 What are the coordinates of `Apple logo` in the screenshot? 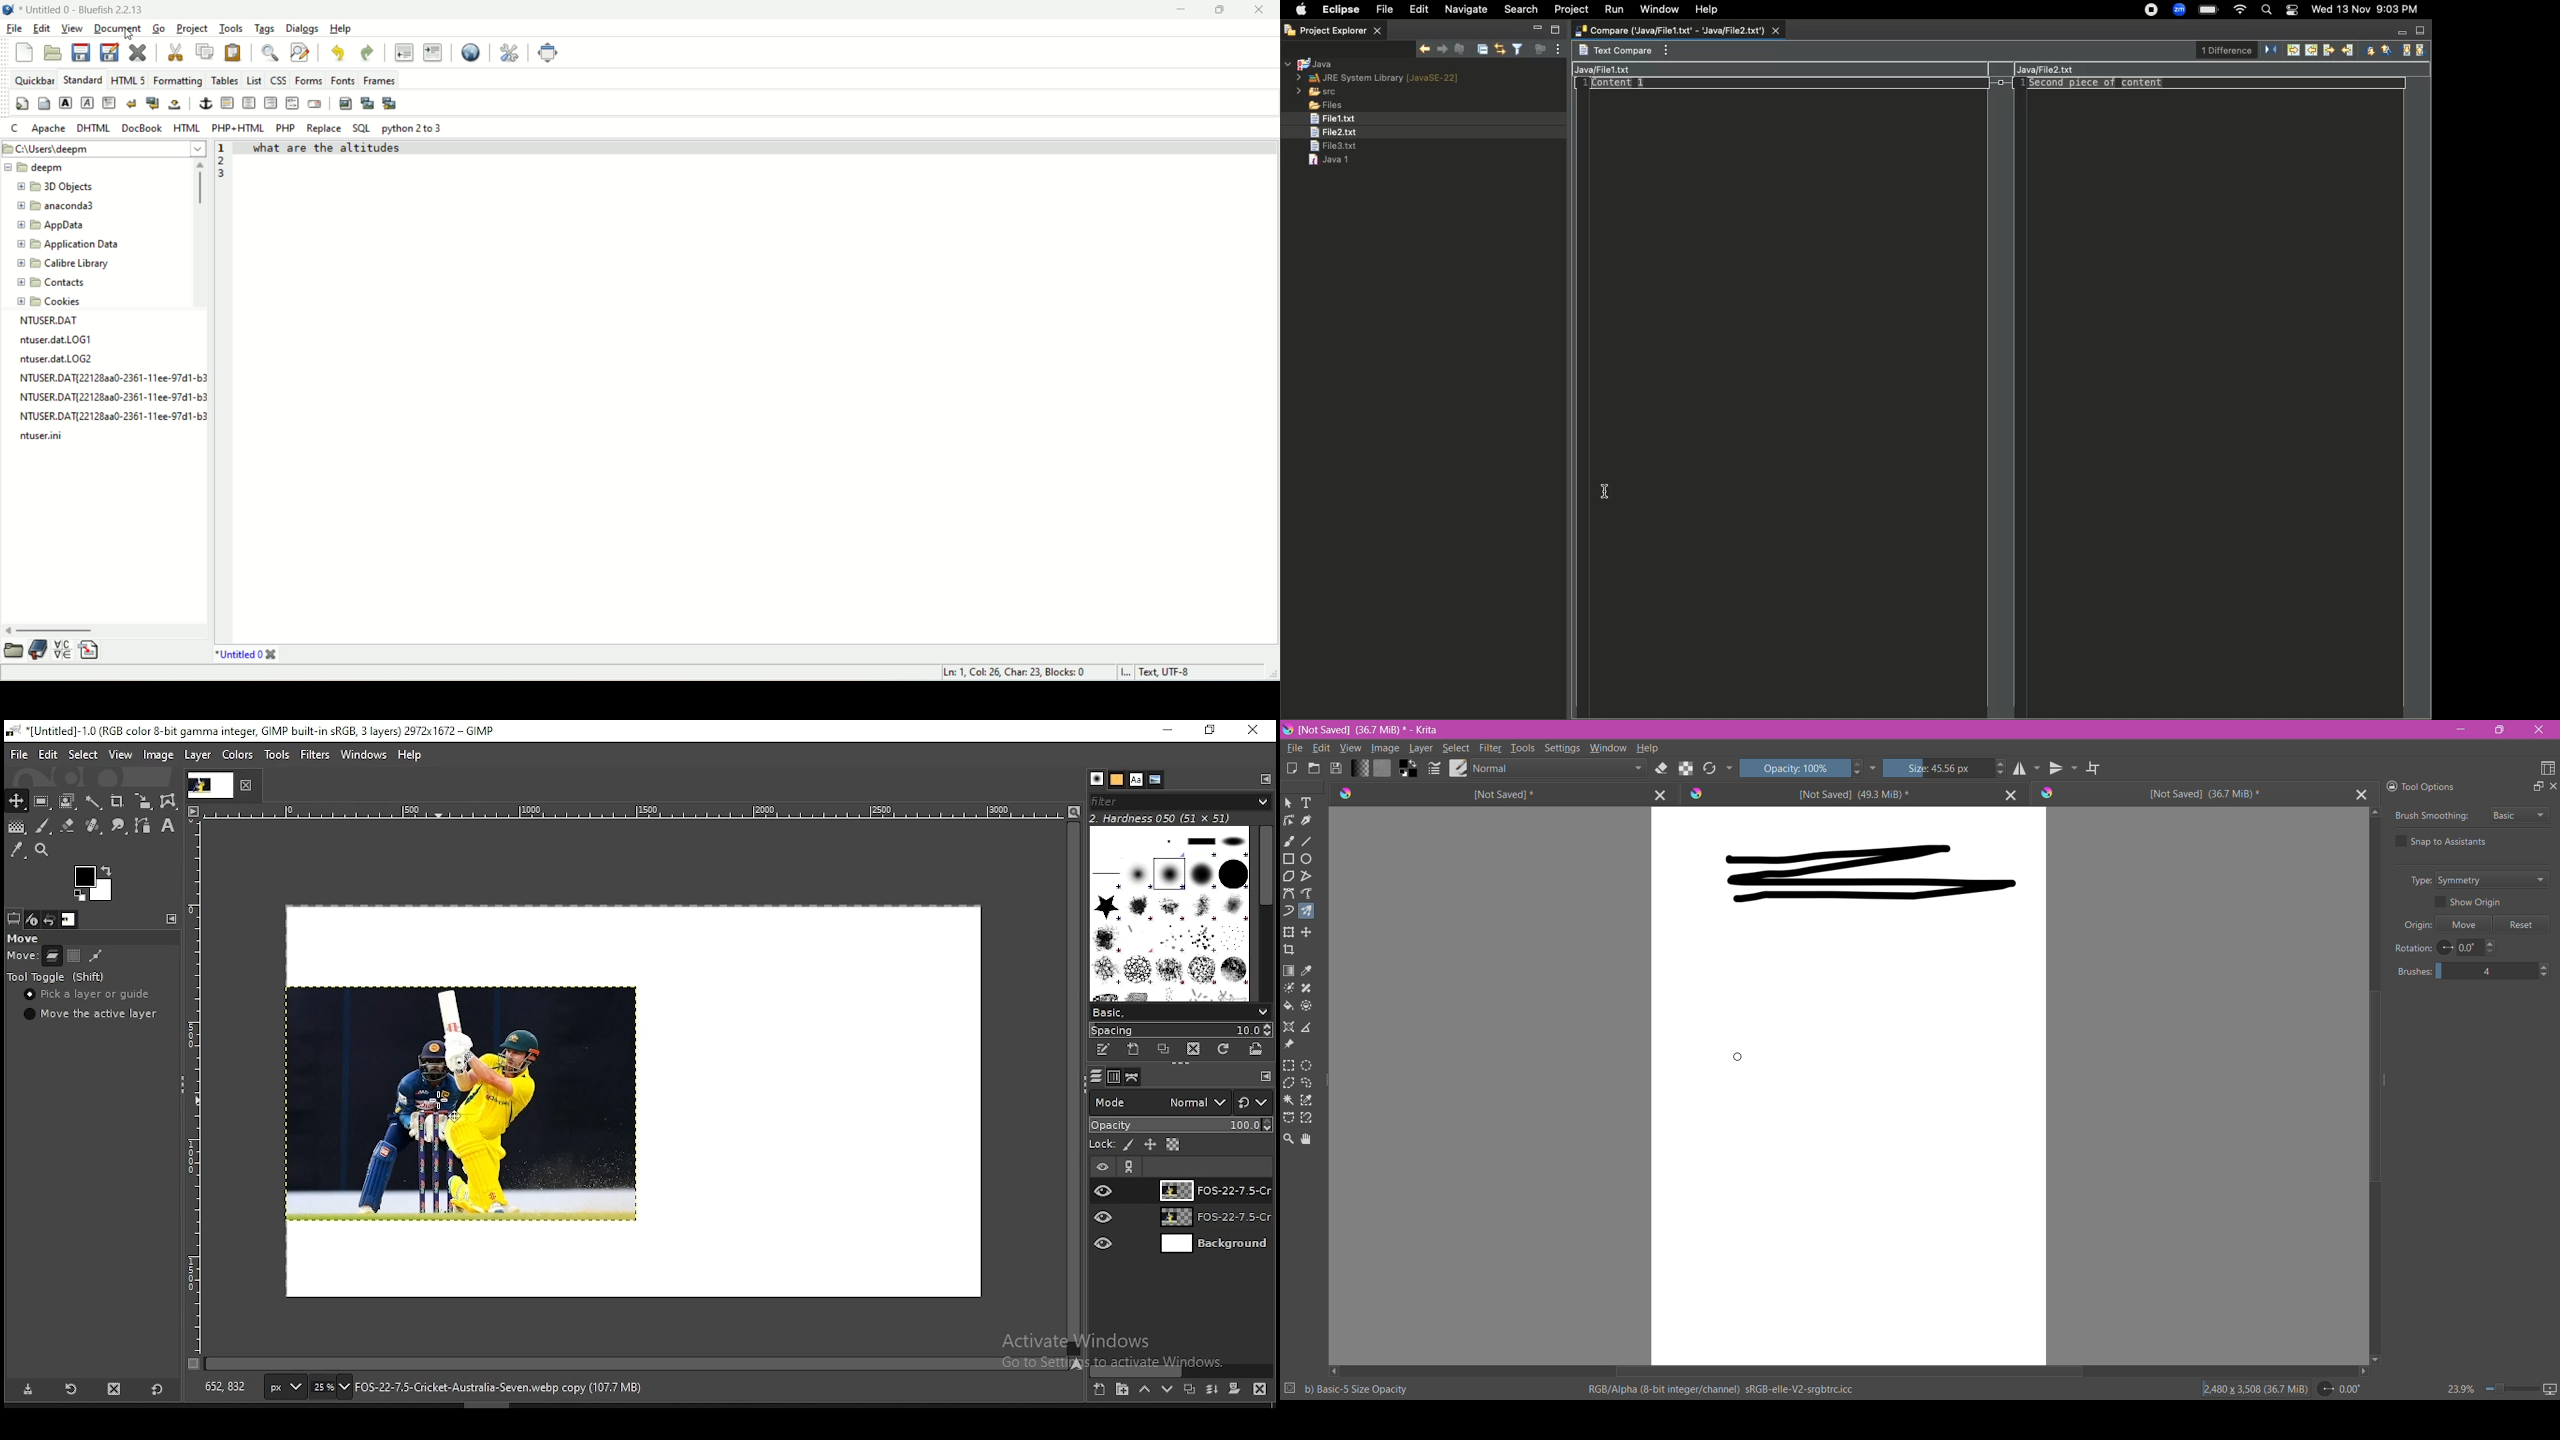 It's located at (1298, 11).